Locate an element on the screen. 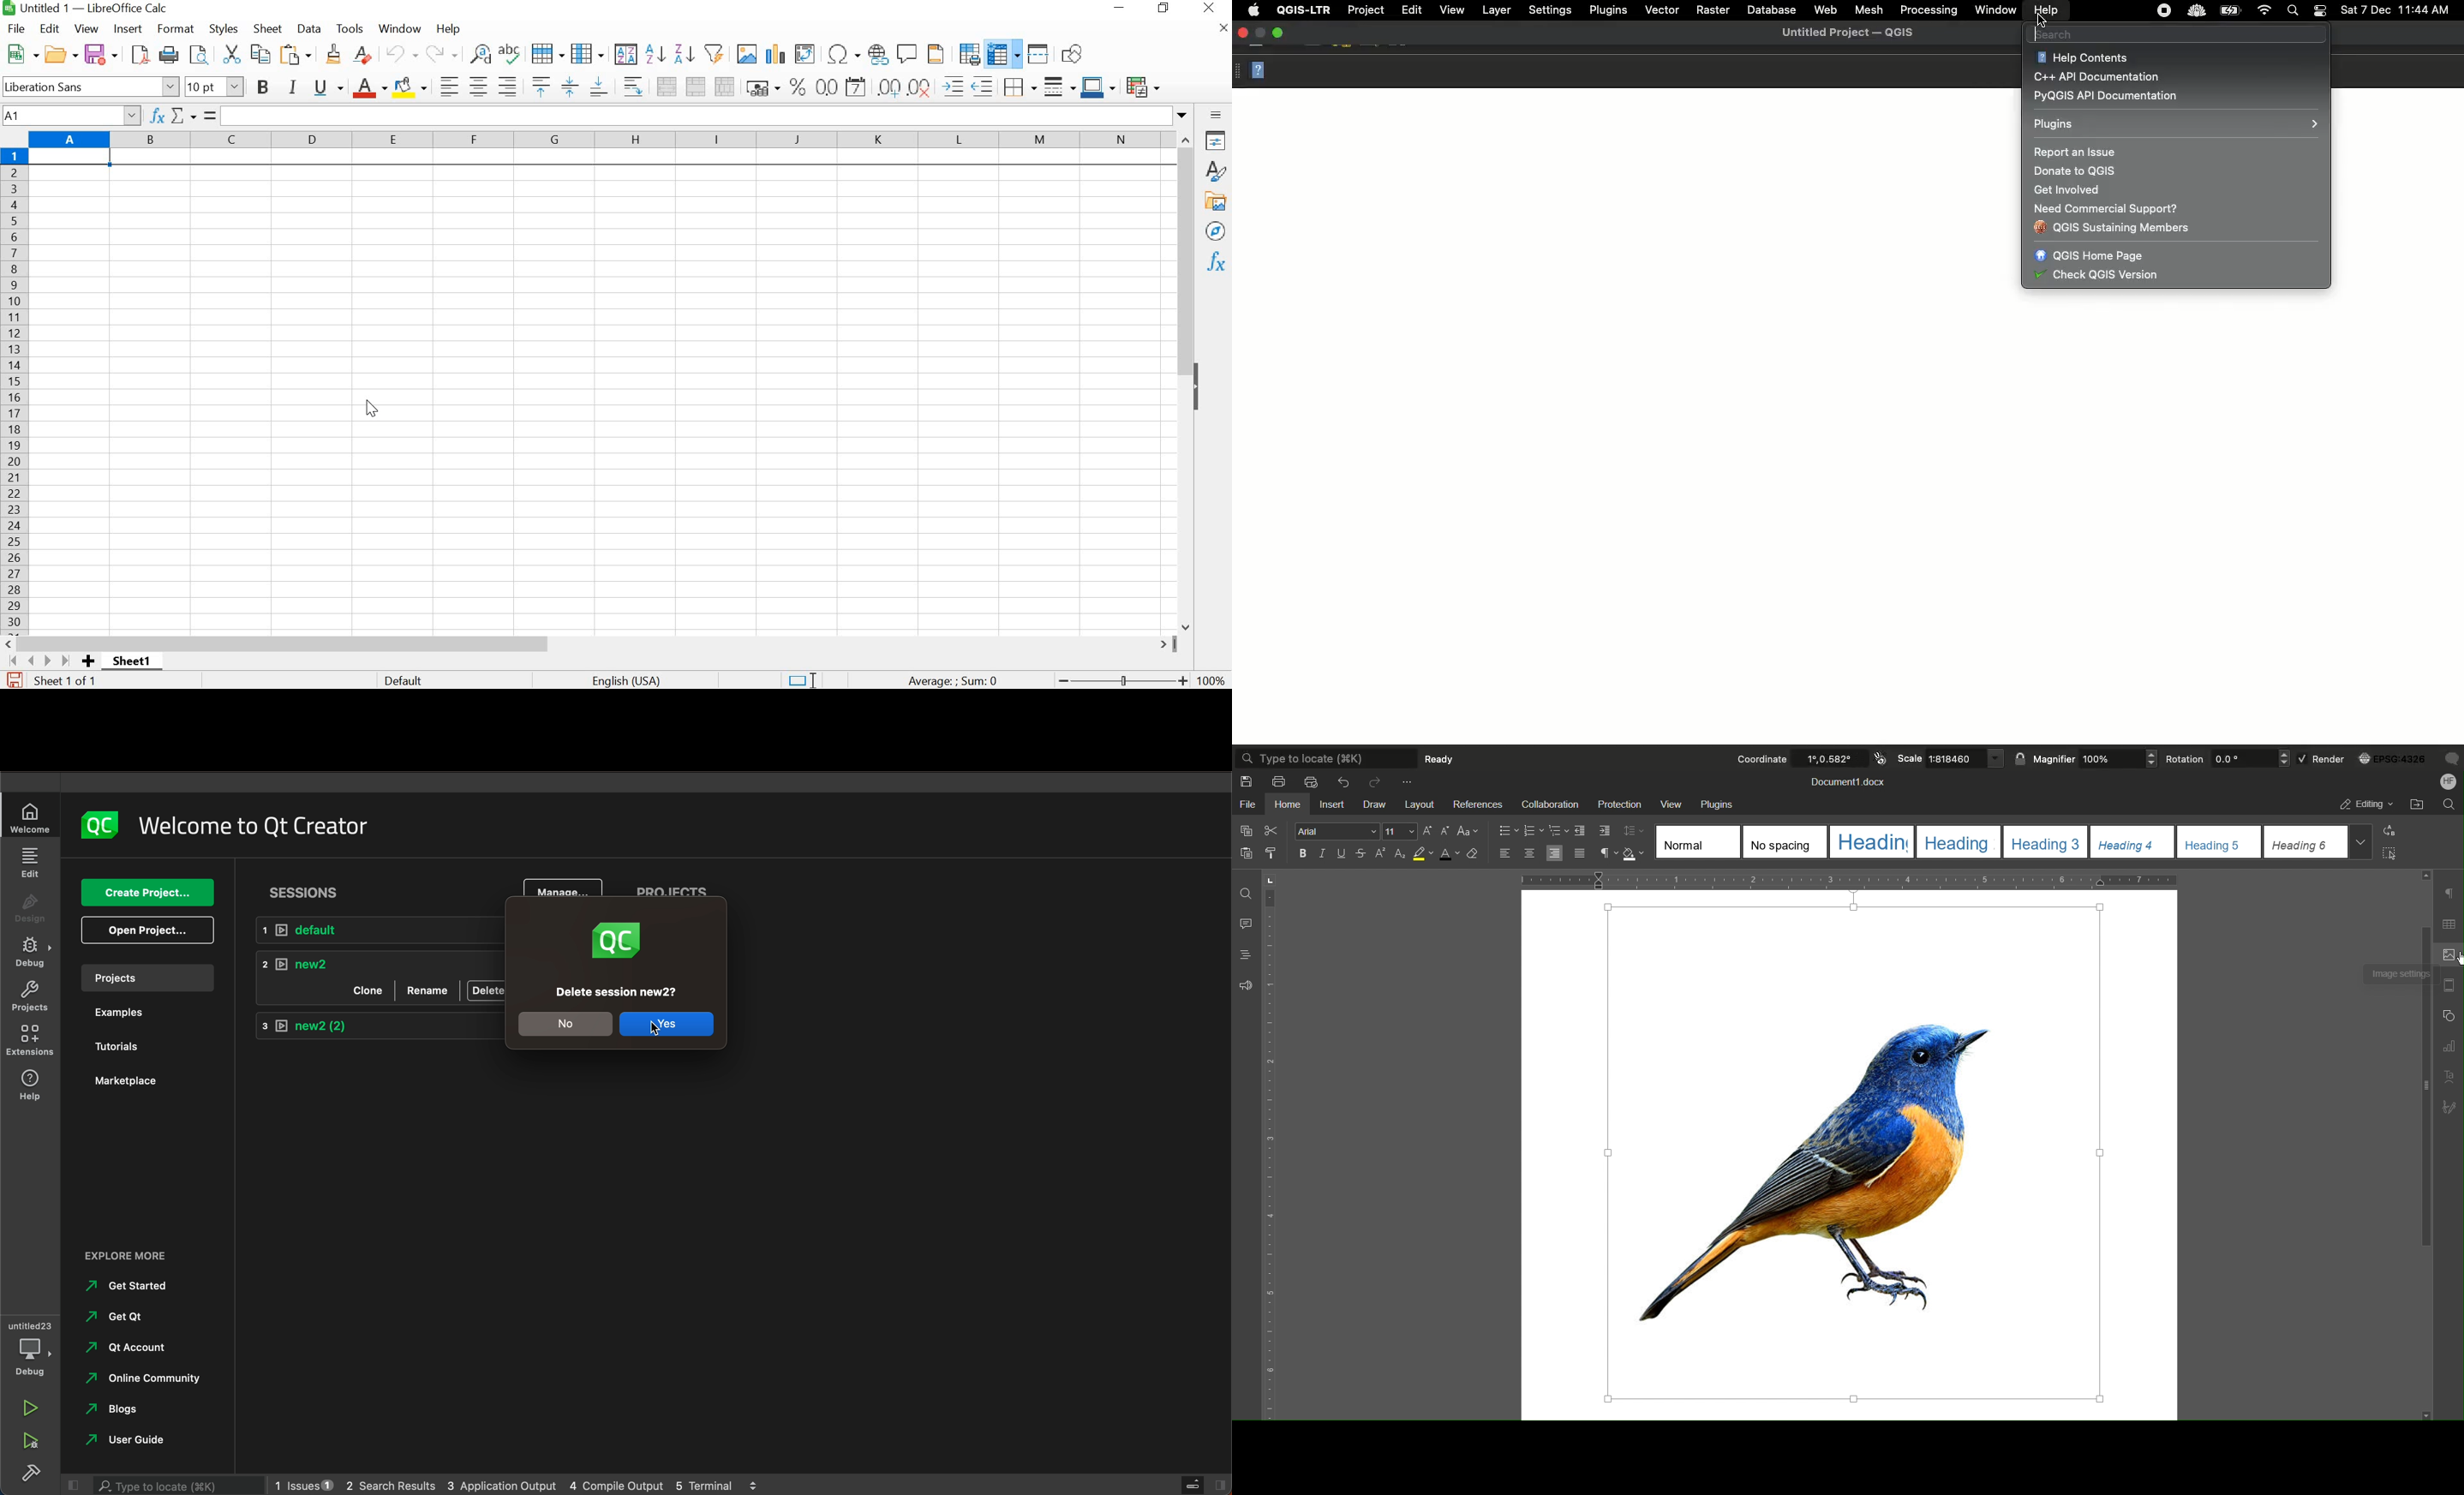 Image resolution: width=2464 pixels, height=1512 pixels. Plugins is located at coordinates (1608, 9).